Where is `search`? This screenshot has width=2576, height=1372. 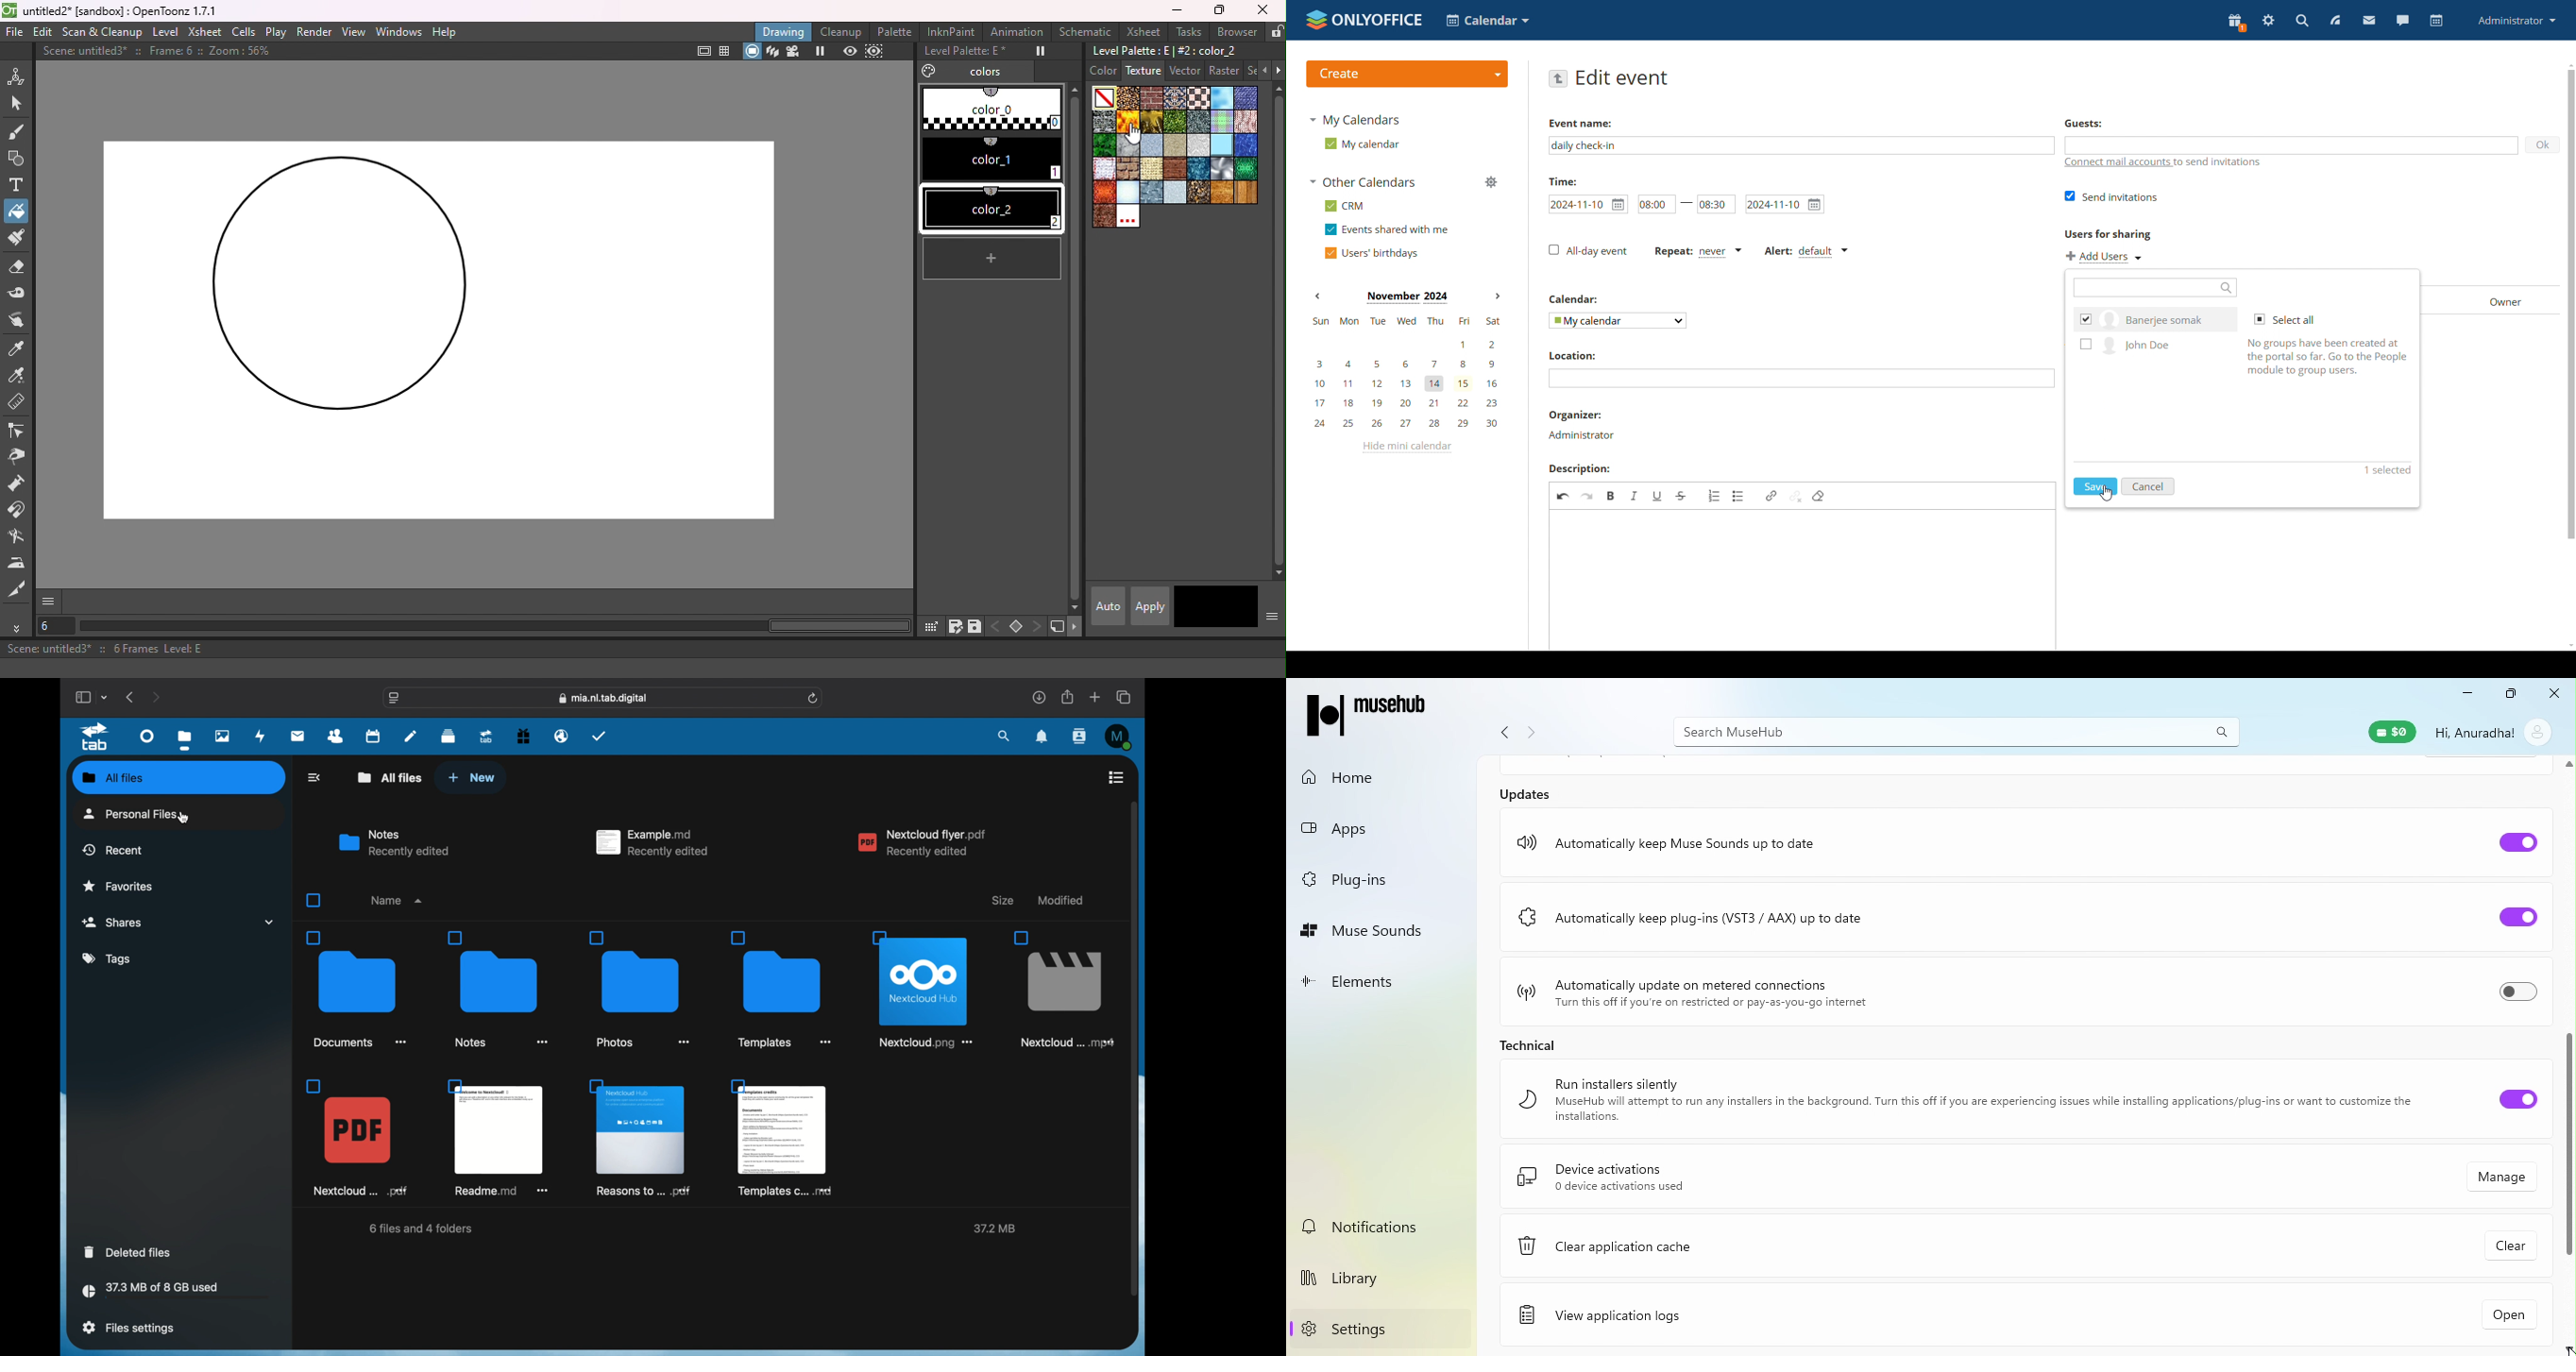
search is located at coordinates (1005, 737).